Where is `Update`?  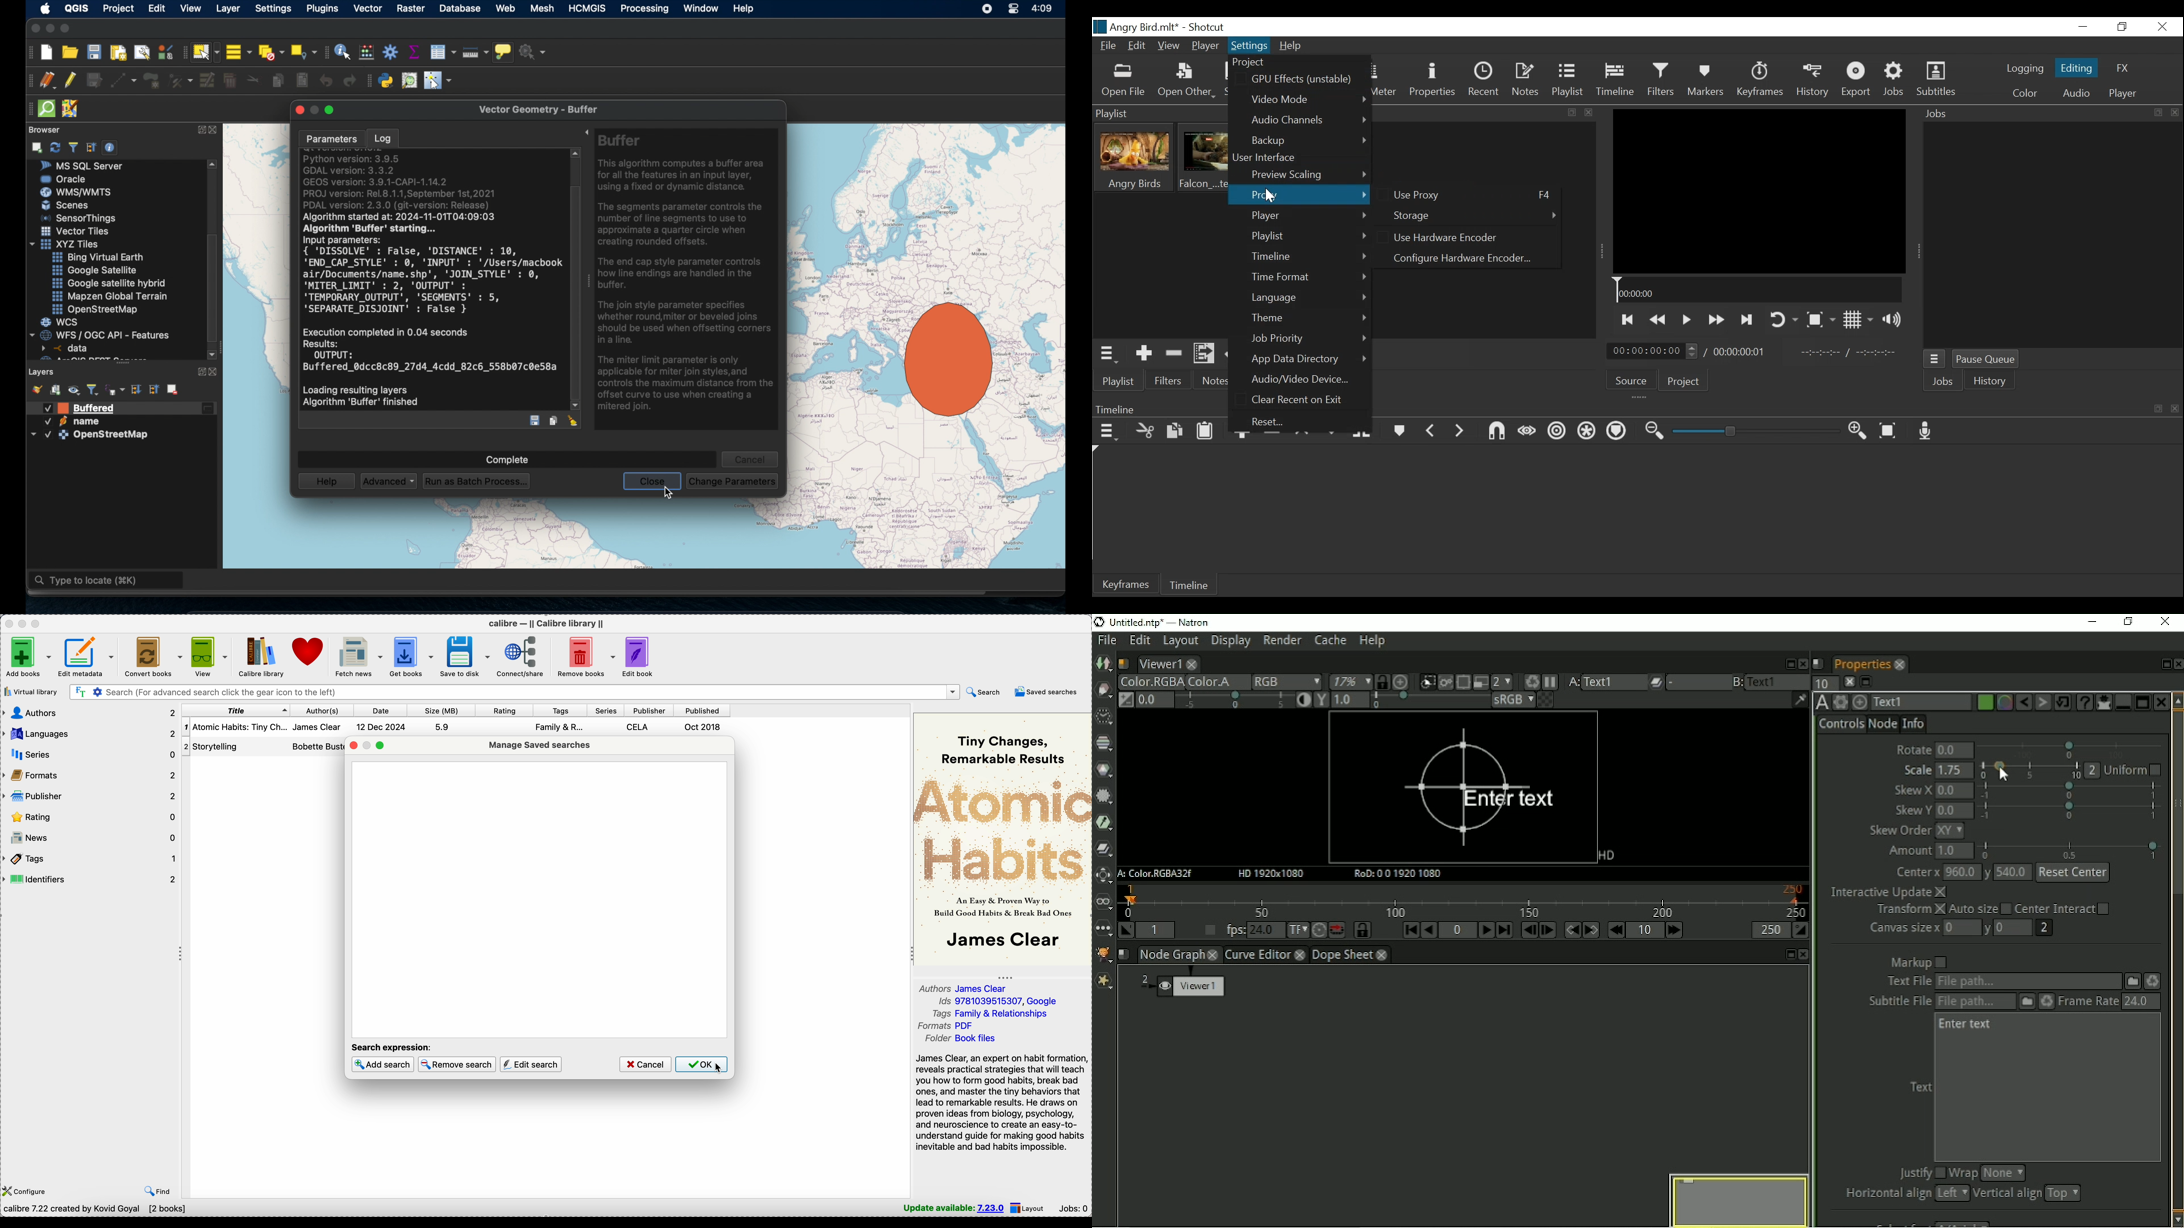 Update is located at coordinates (1235, 354).